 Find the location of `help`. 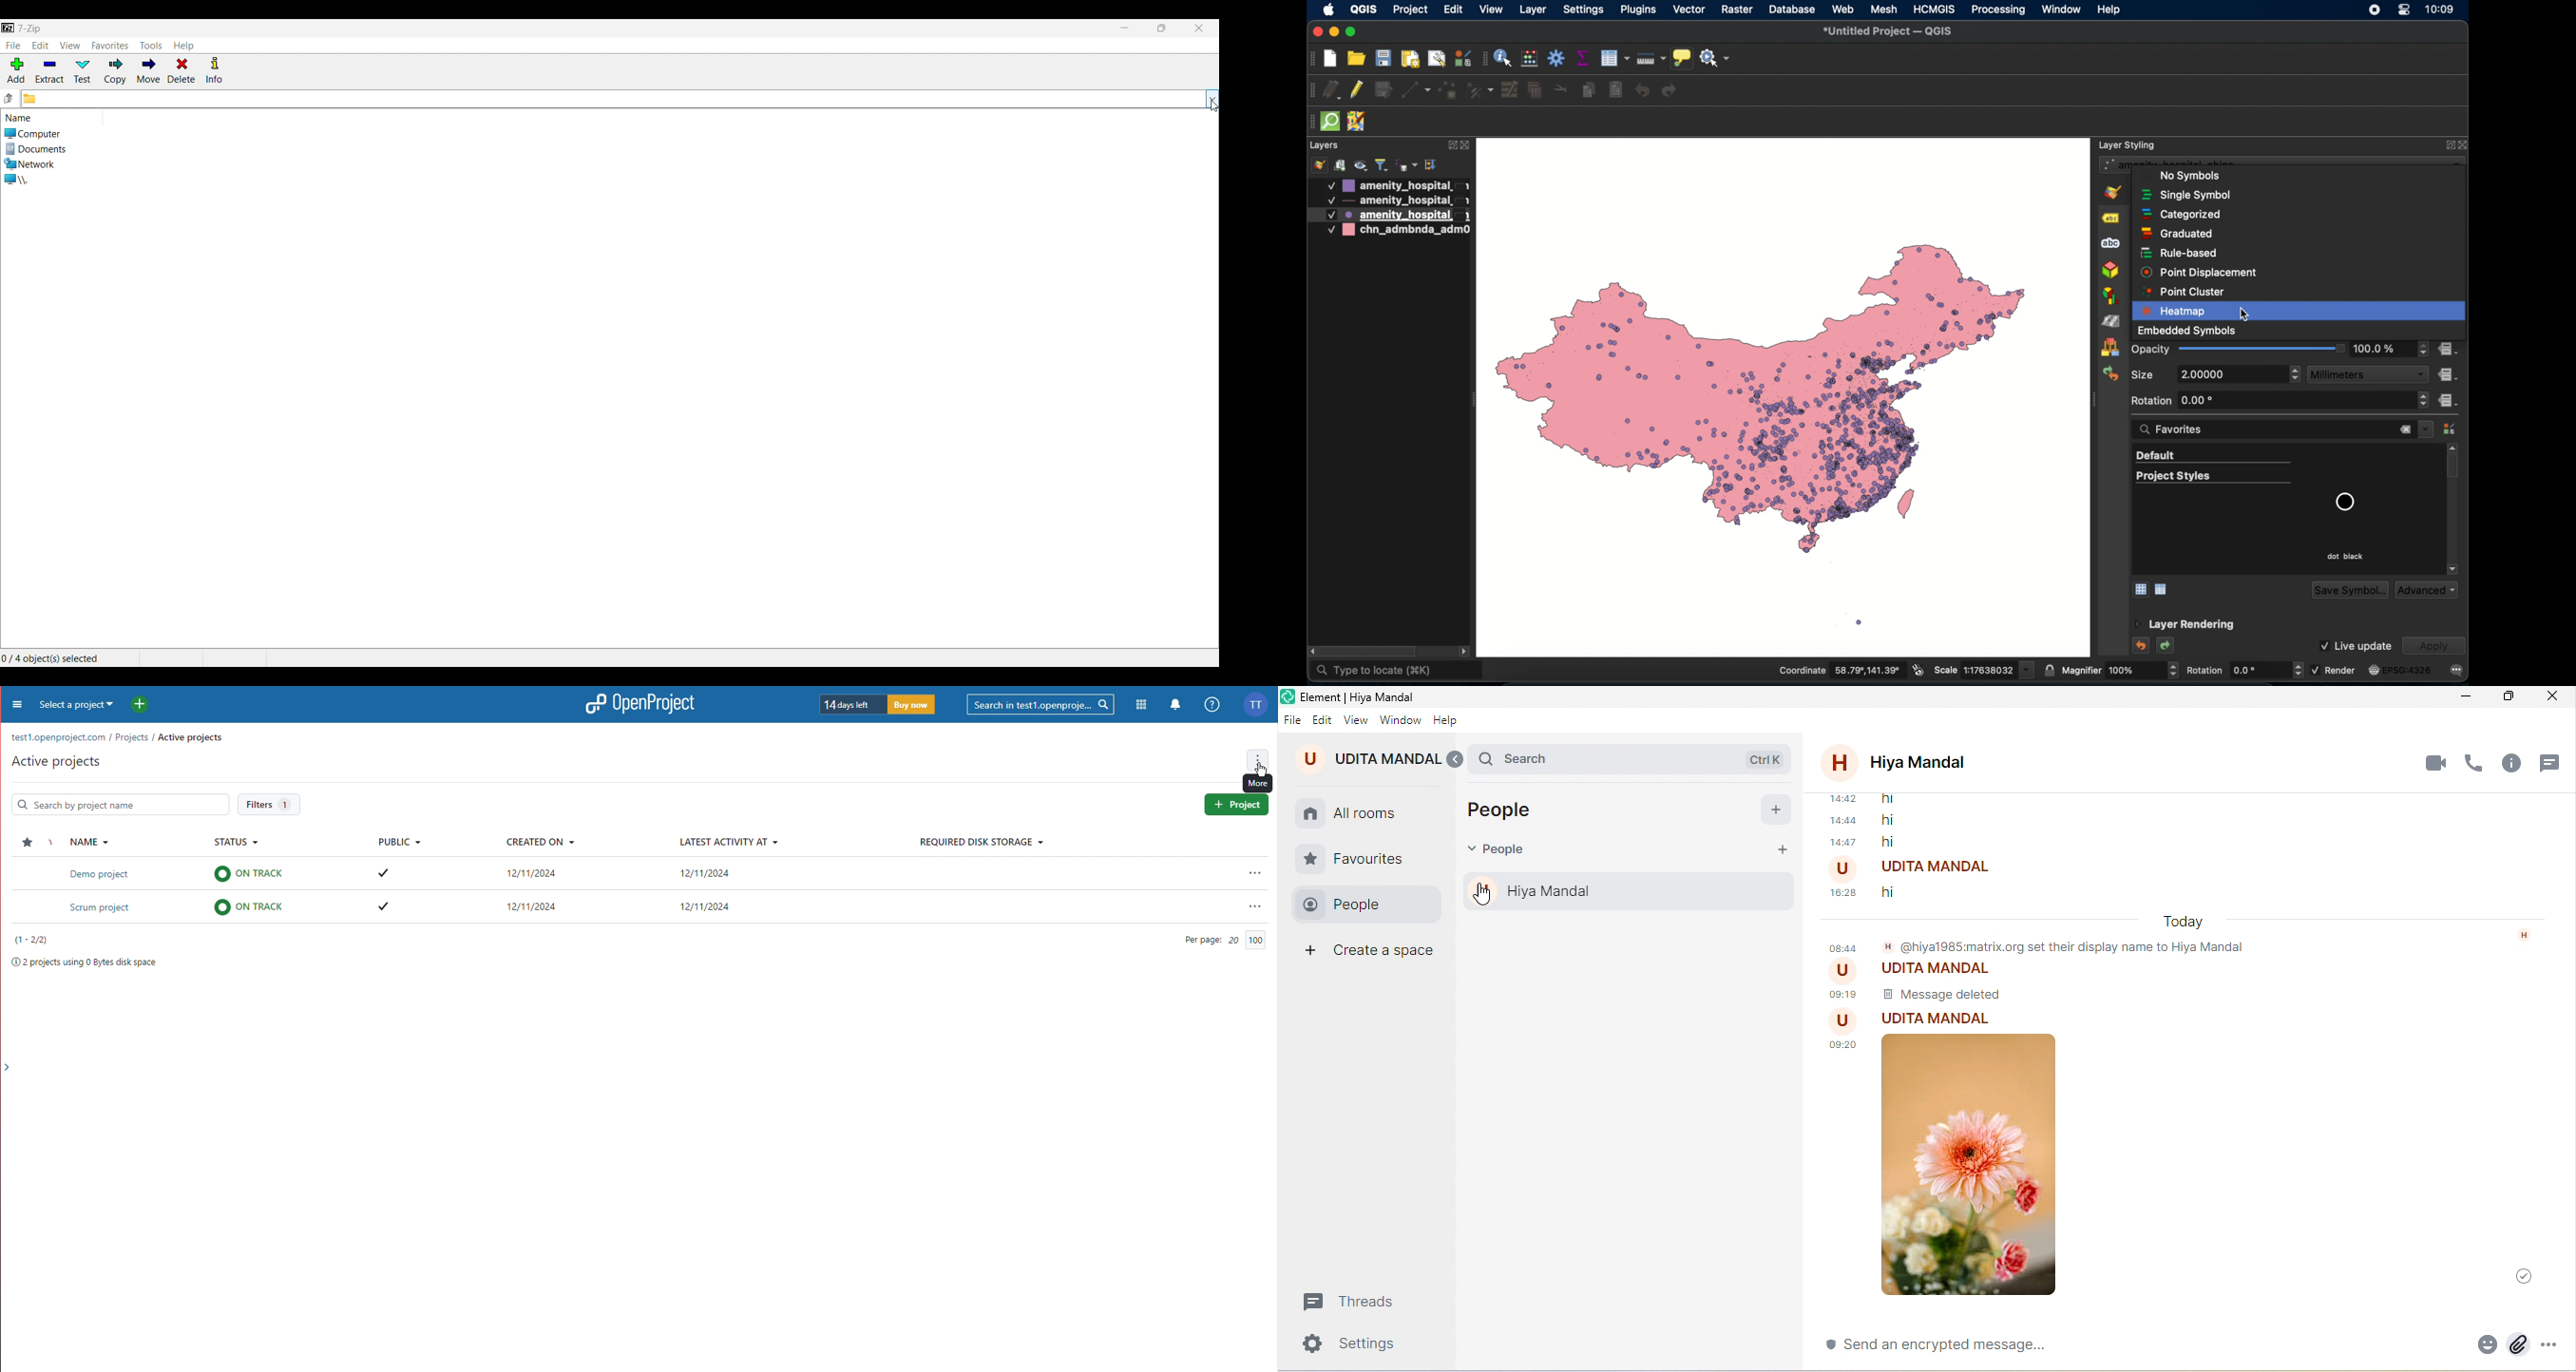

help is located at coordinates (1453, 719).